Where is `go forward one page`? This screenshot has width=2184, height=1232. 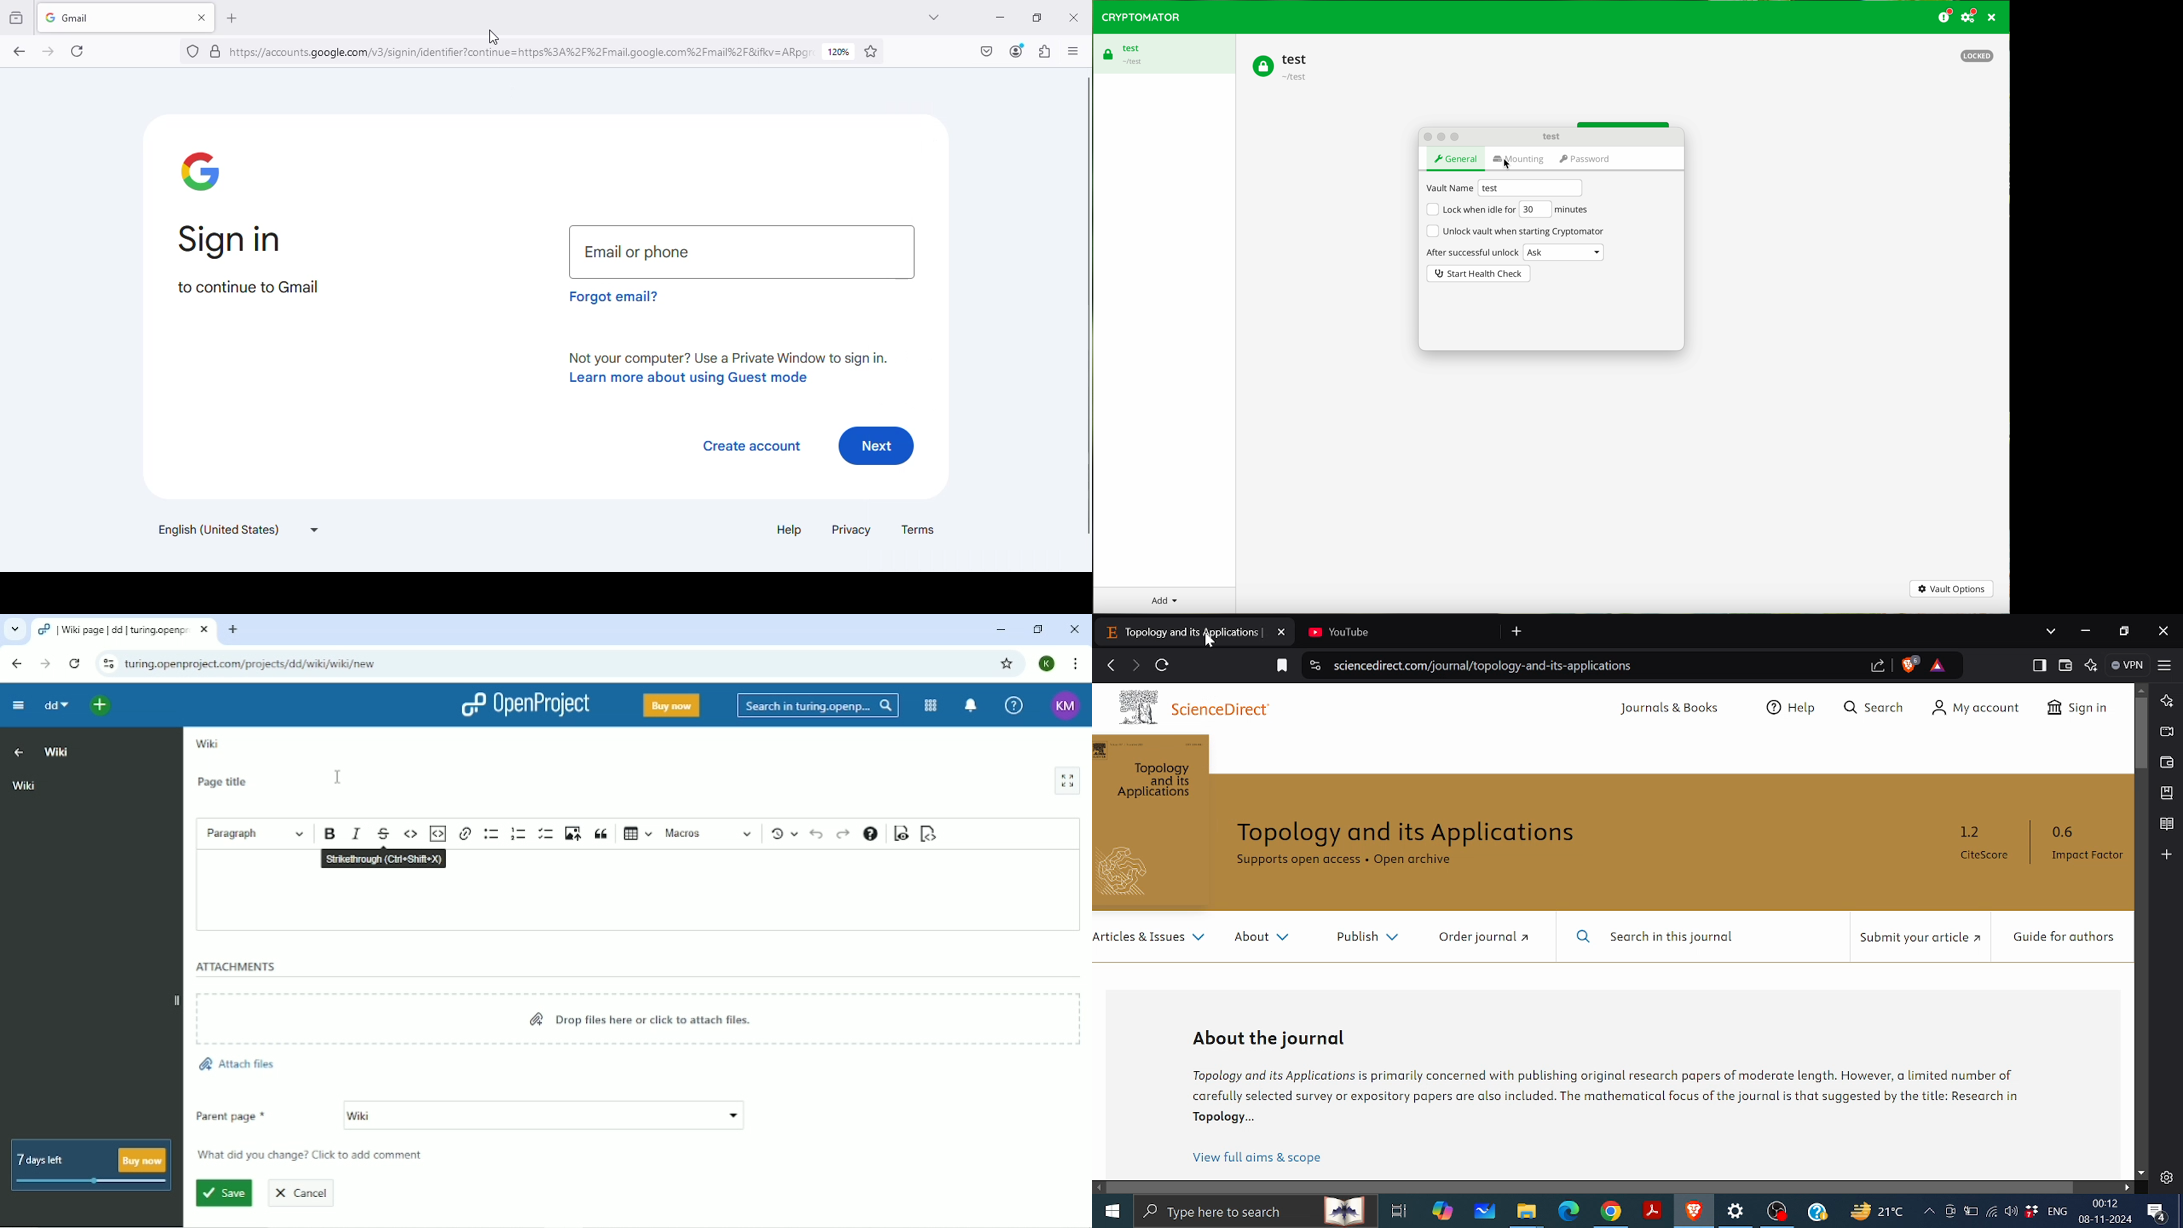
go forward one page is located at coordinates (49, 52).